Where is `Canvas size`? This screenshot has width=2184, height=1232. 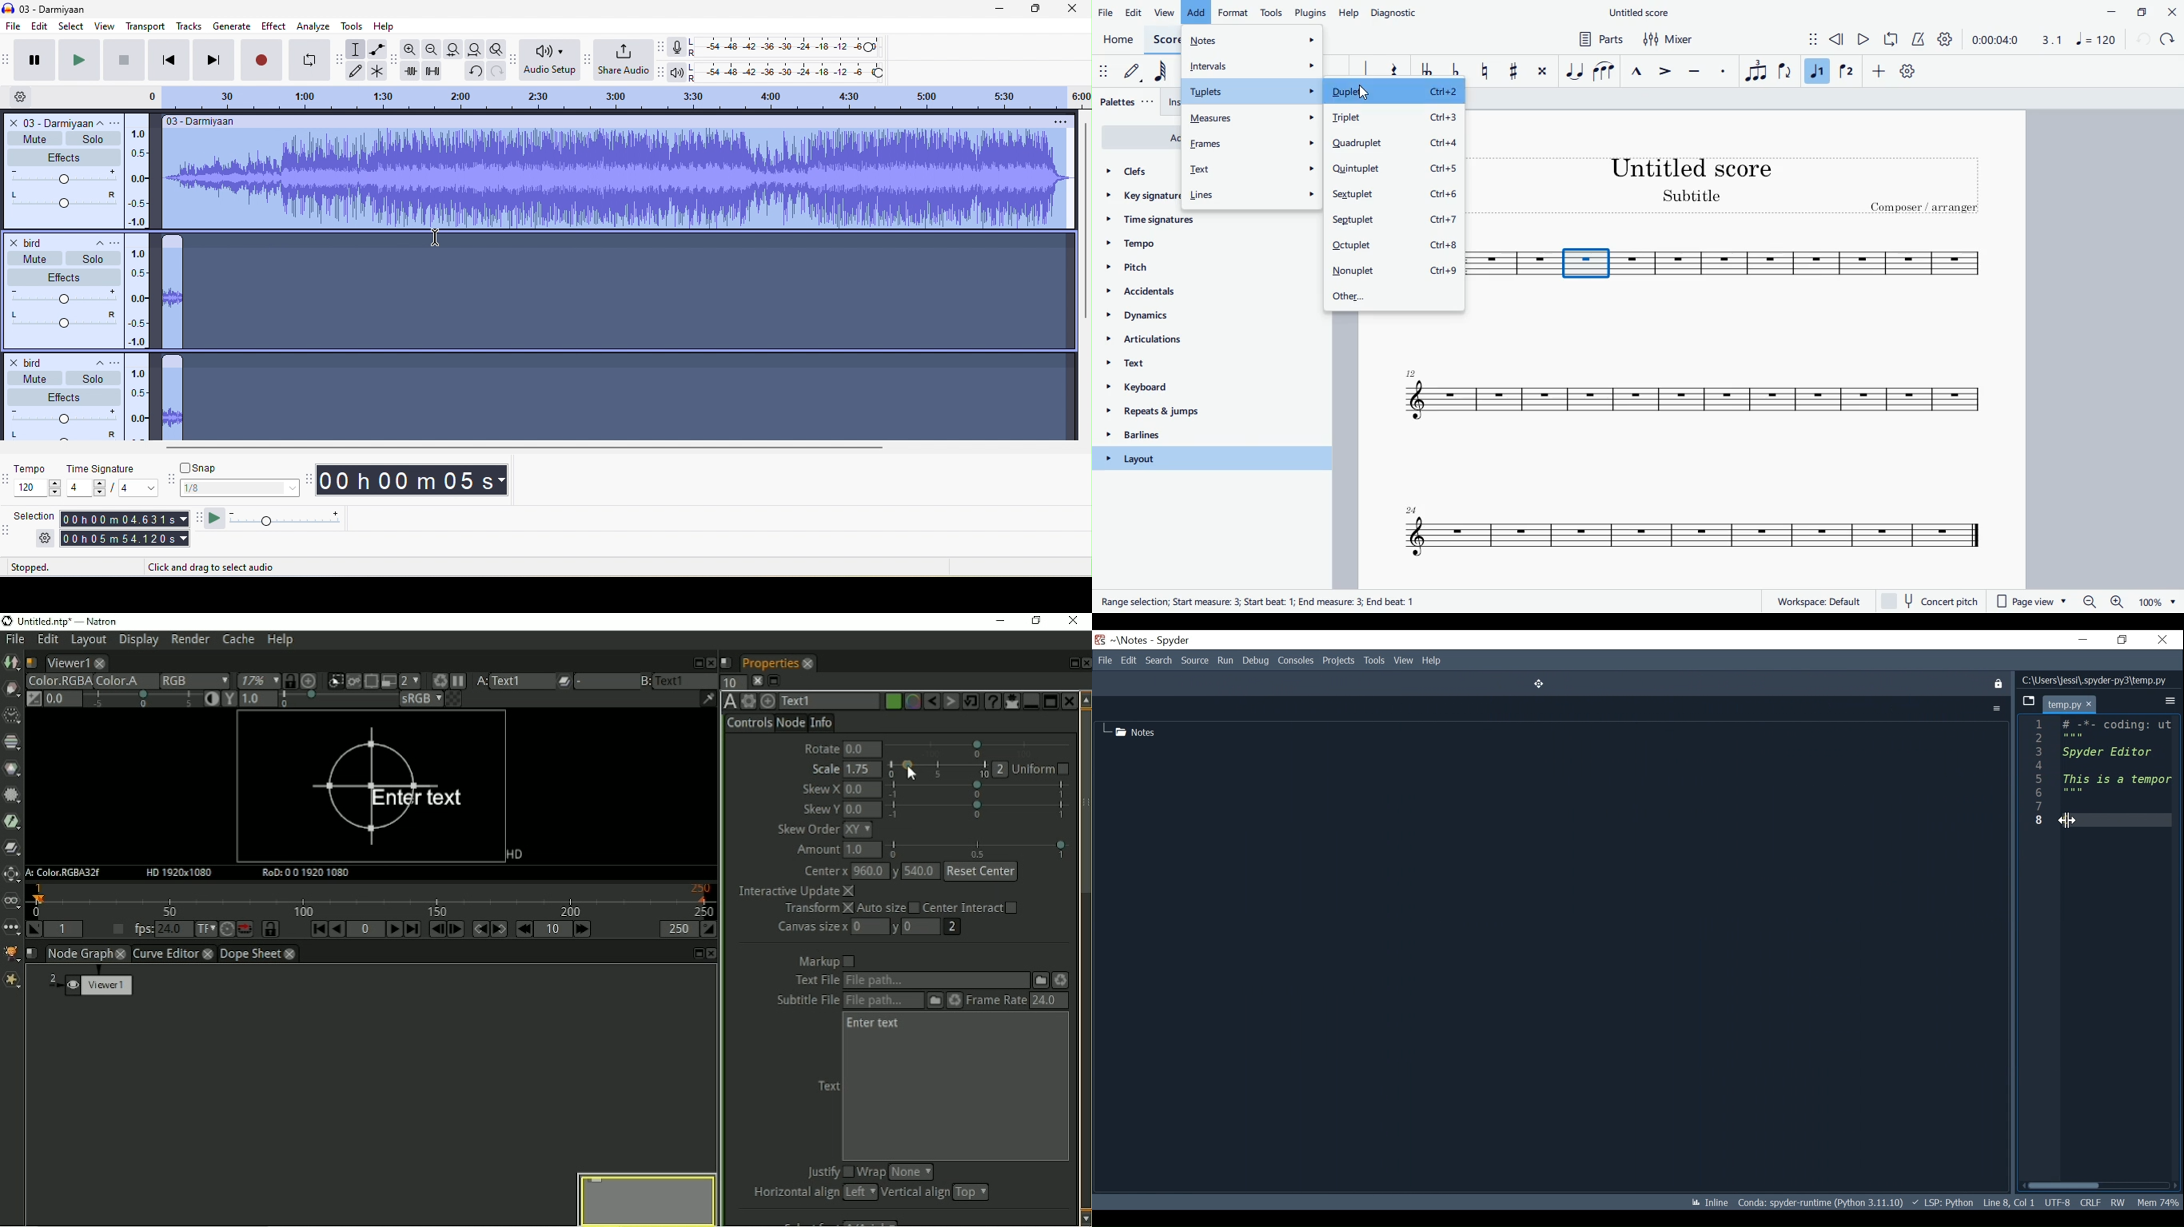 Canvas size is located at coordinates (872, 928).